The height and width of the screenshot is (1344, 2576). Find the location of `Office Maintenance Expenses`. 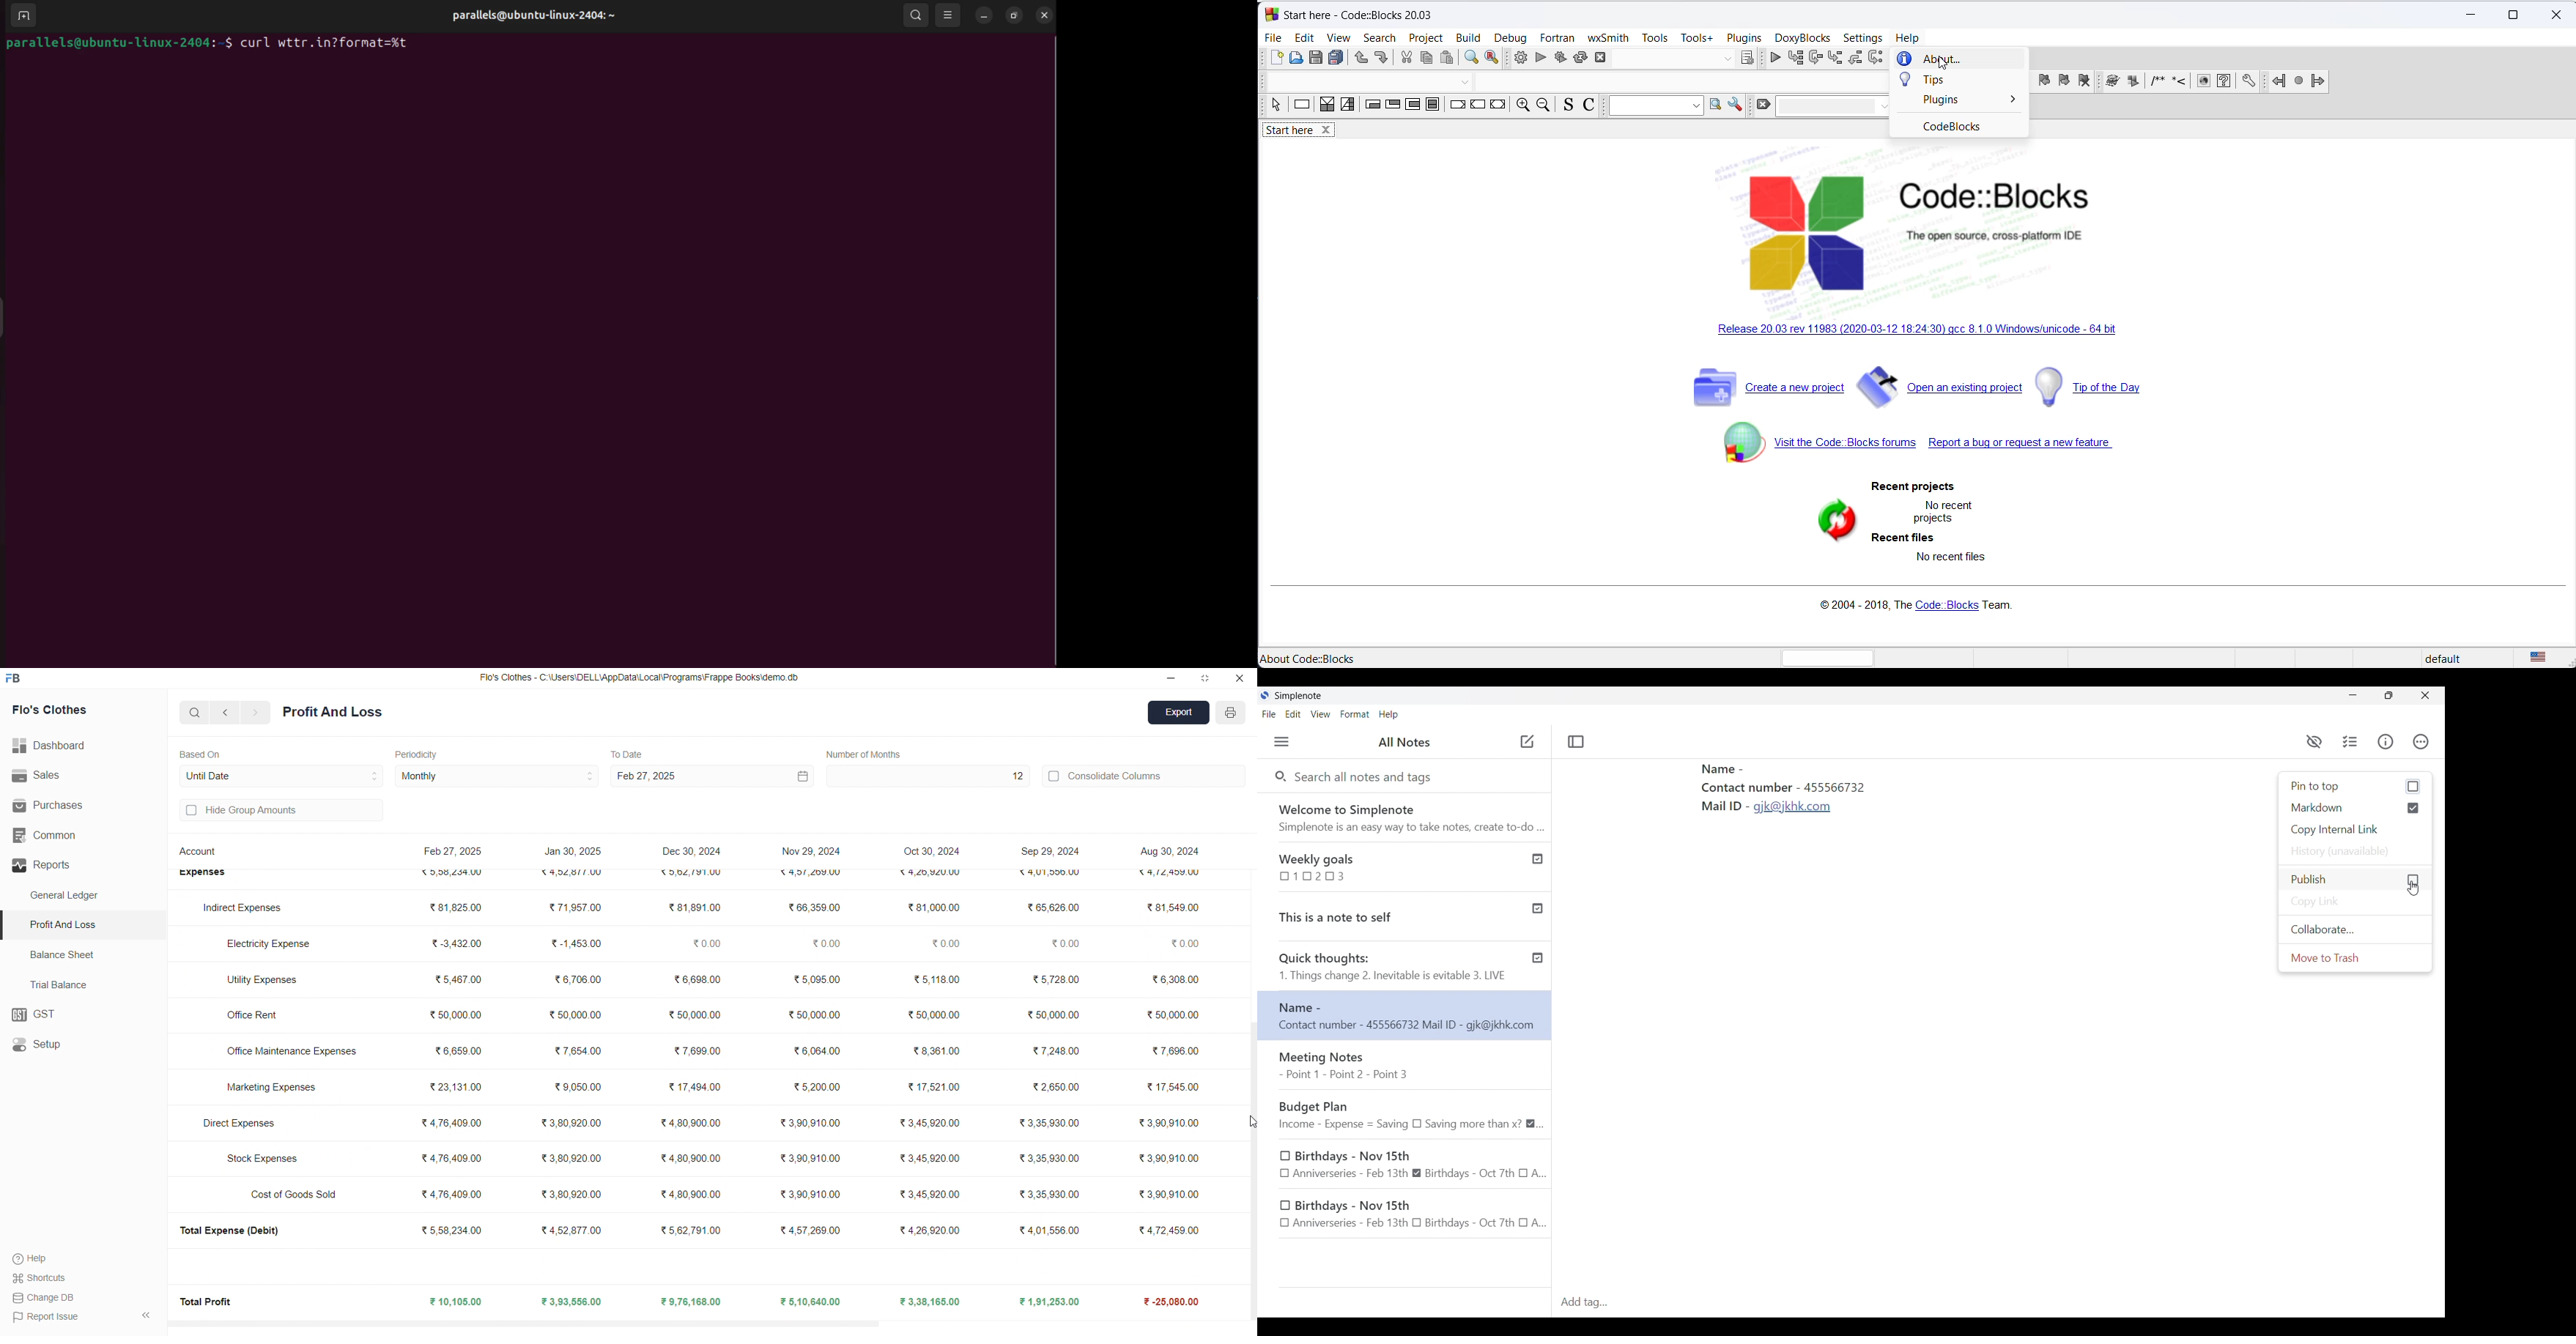

Office Maintenance Expenses is located at coordinates (294, 1052).